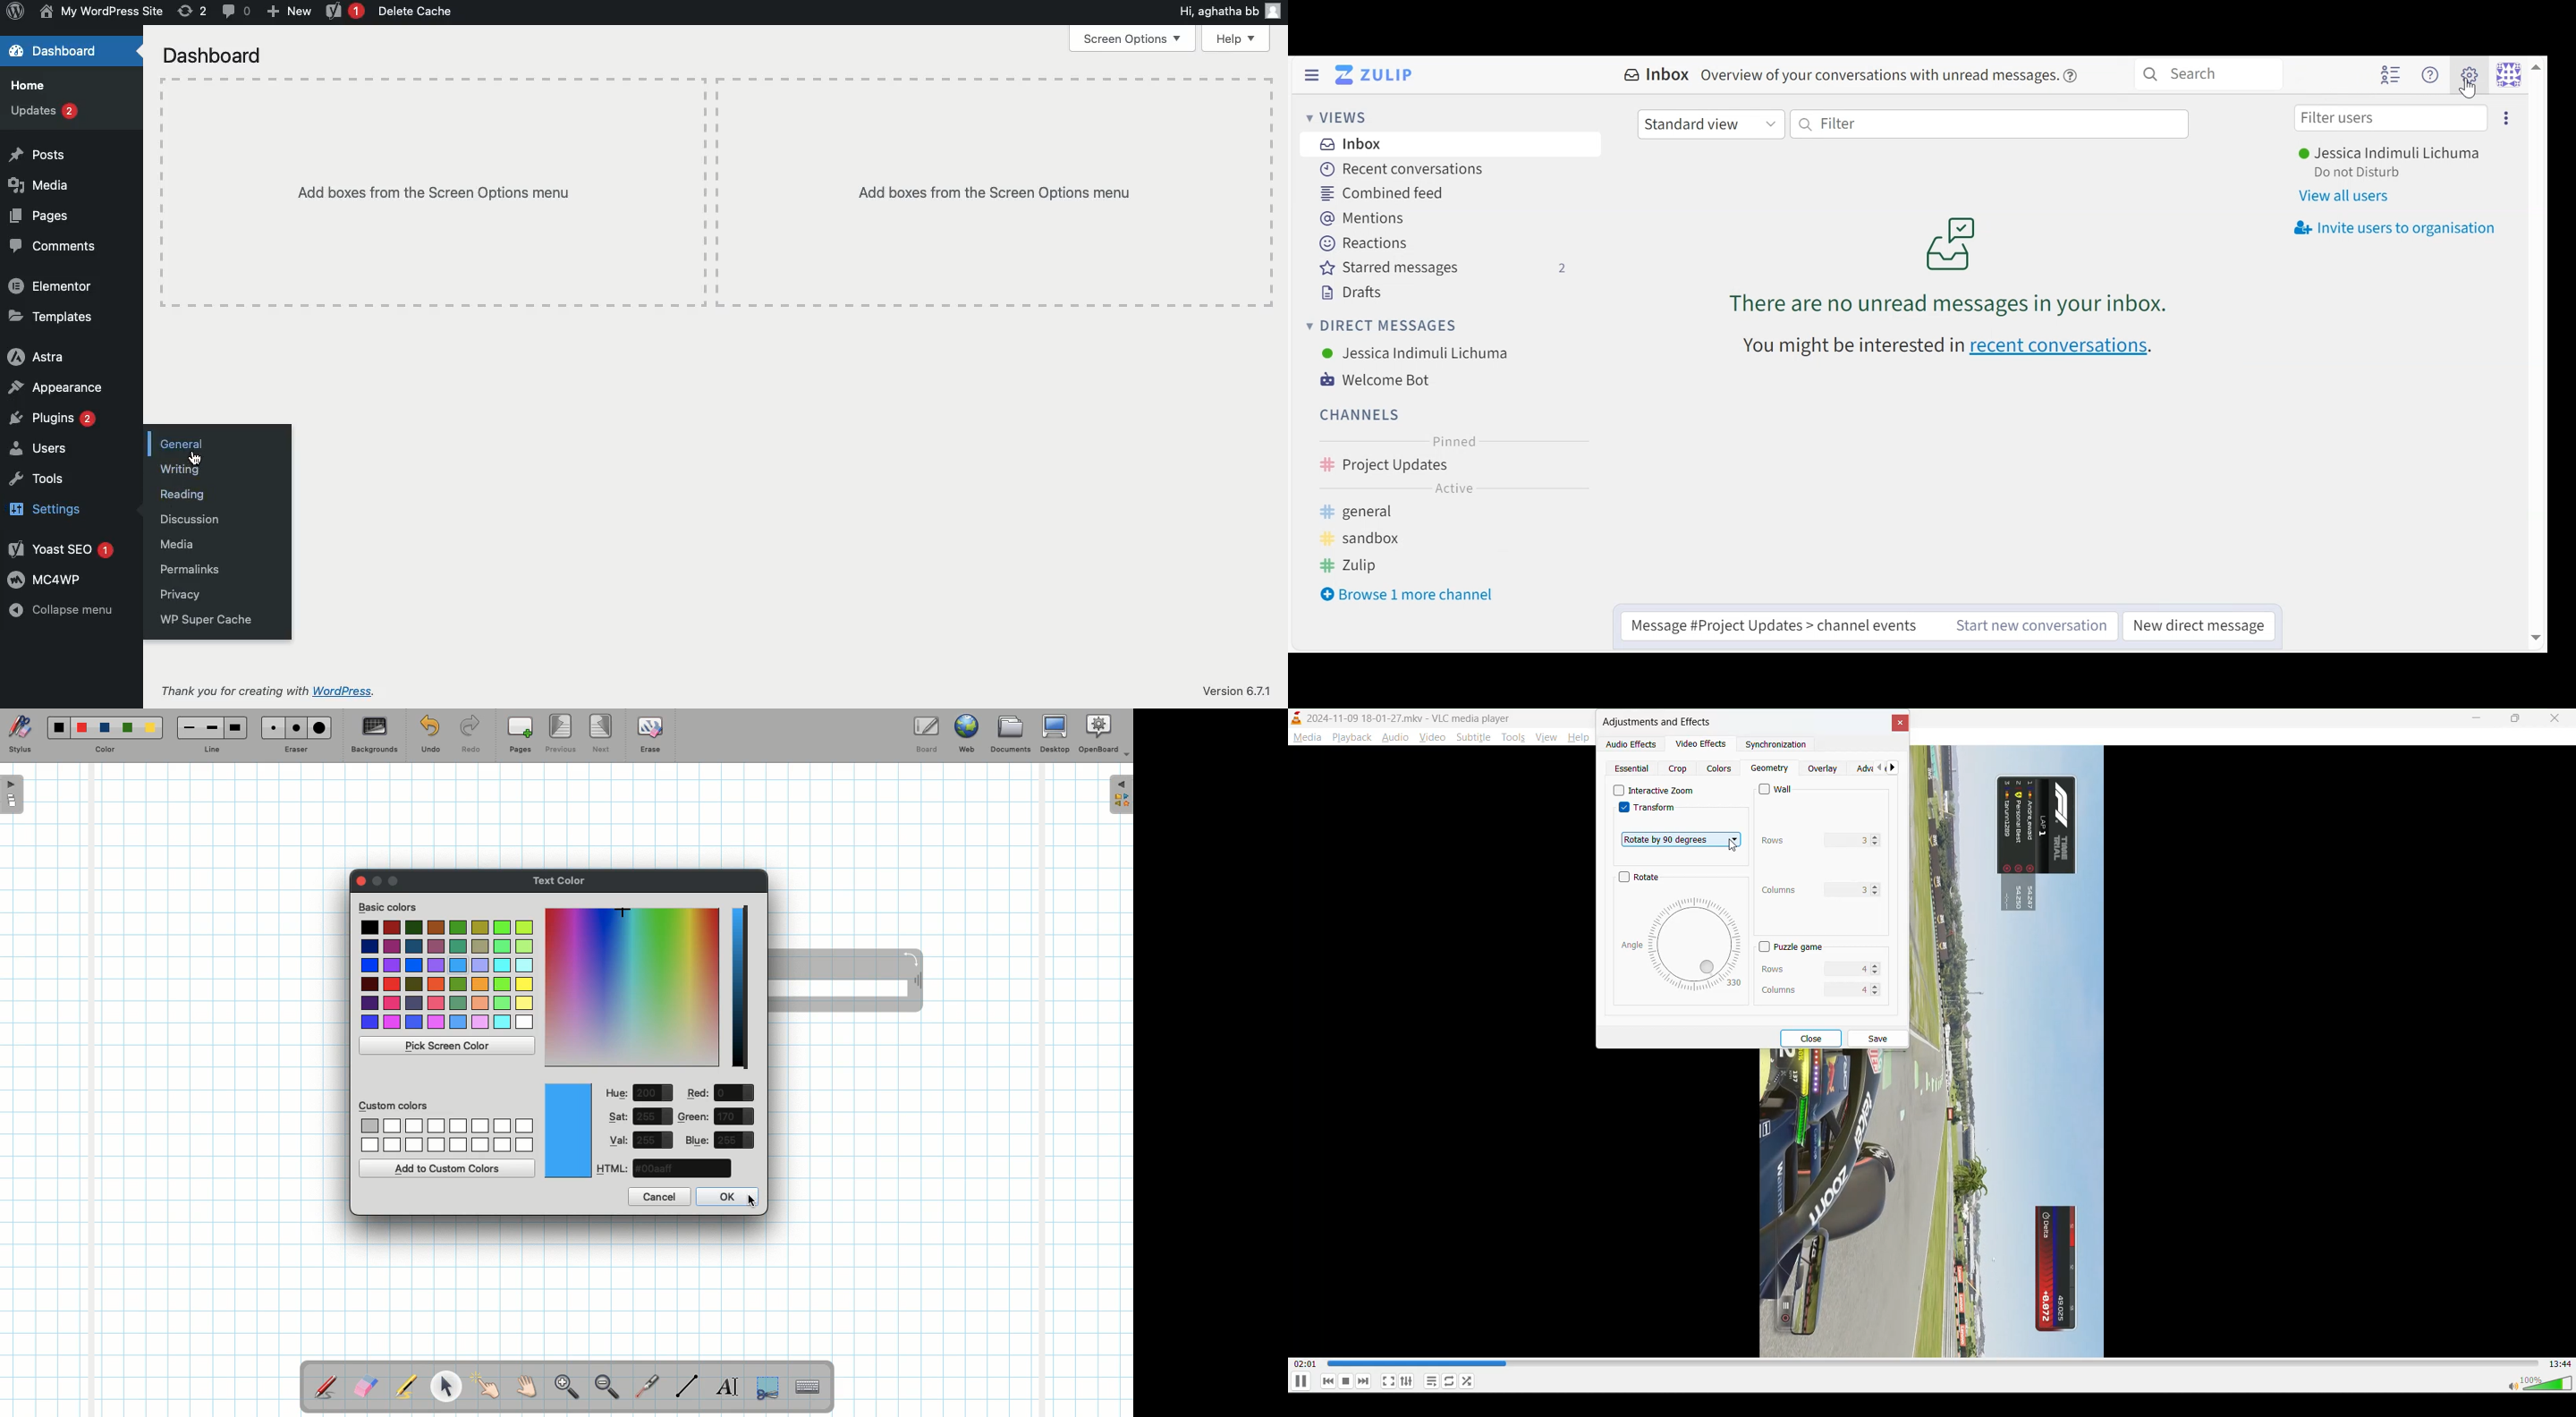 This screenshot has height=1428, width=2576. I want to click on Hide Left Sidebar, so click(1314, 76).